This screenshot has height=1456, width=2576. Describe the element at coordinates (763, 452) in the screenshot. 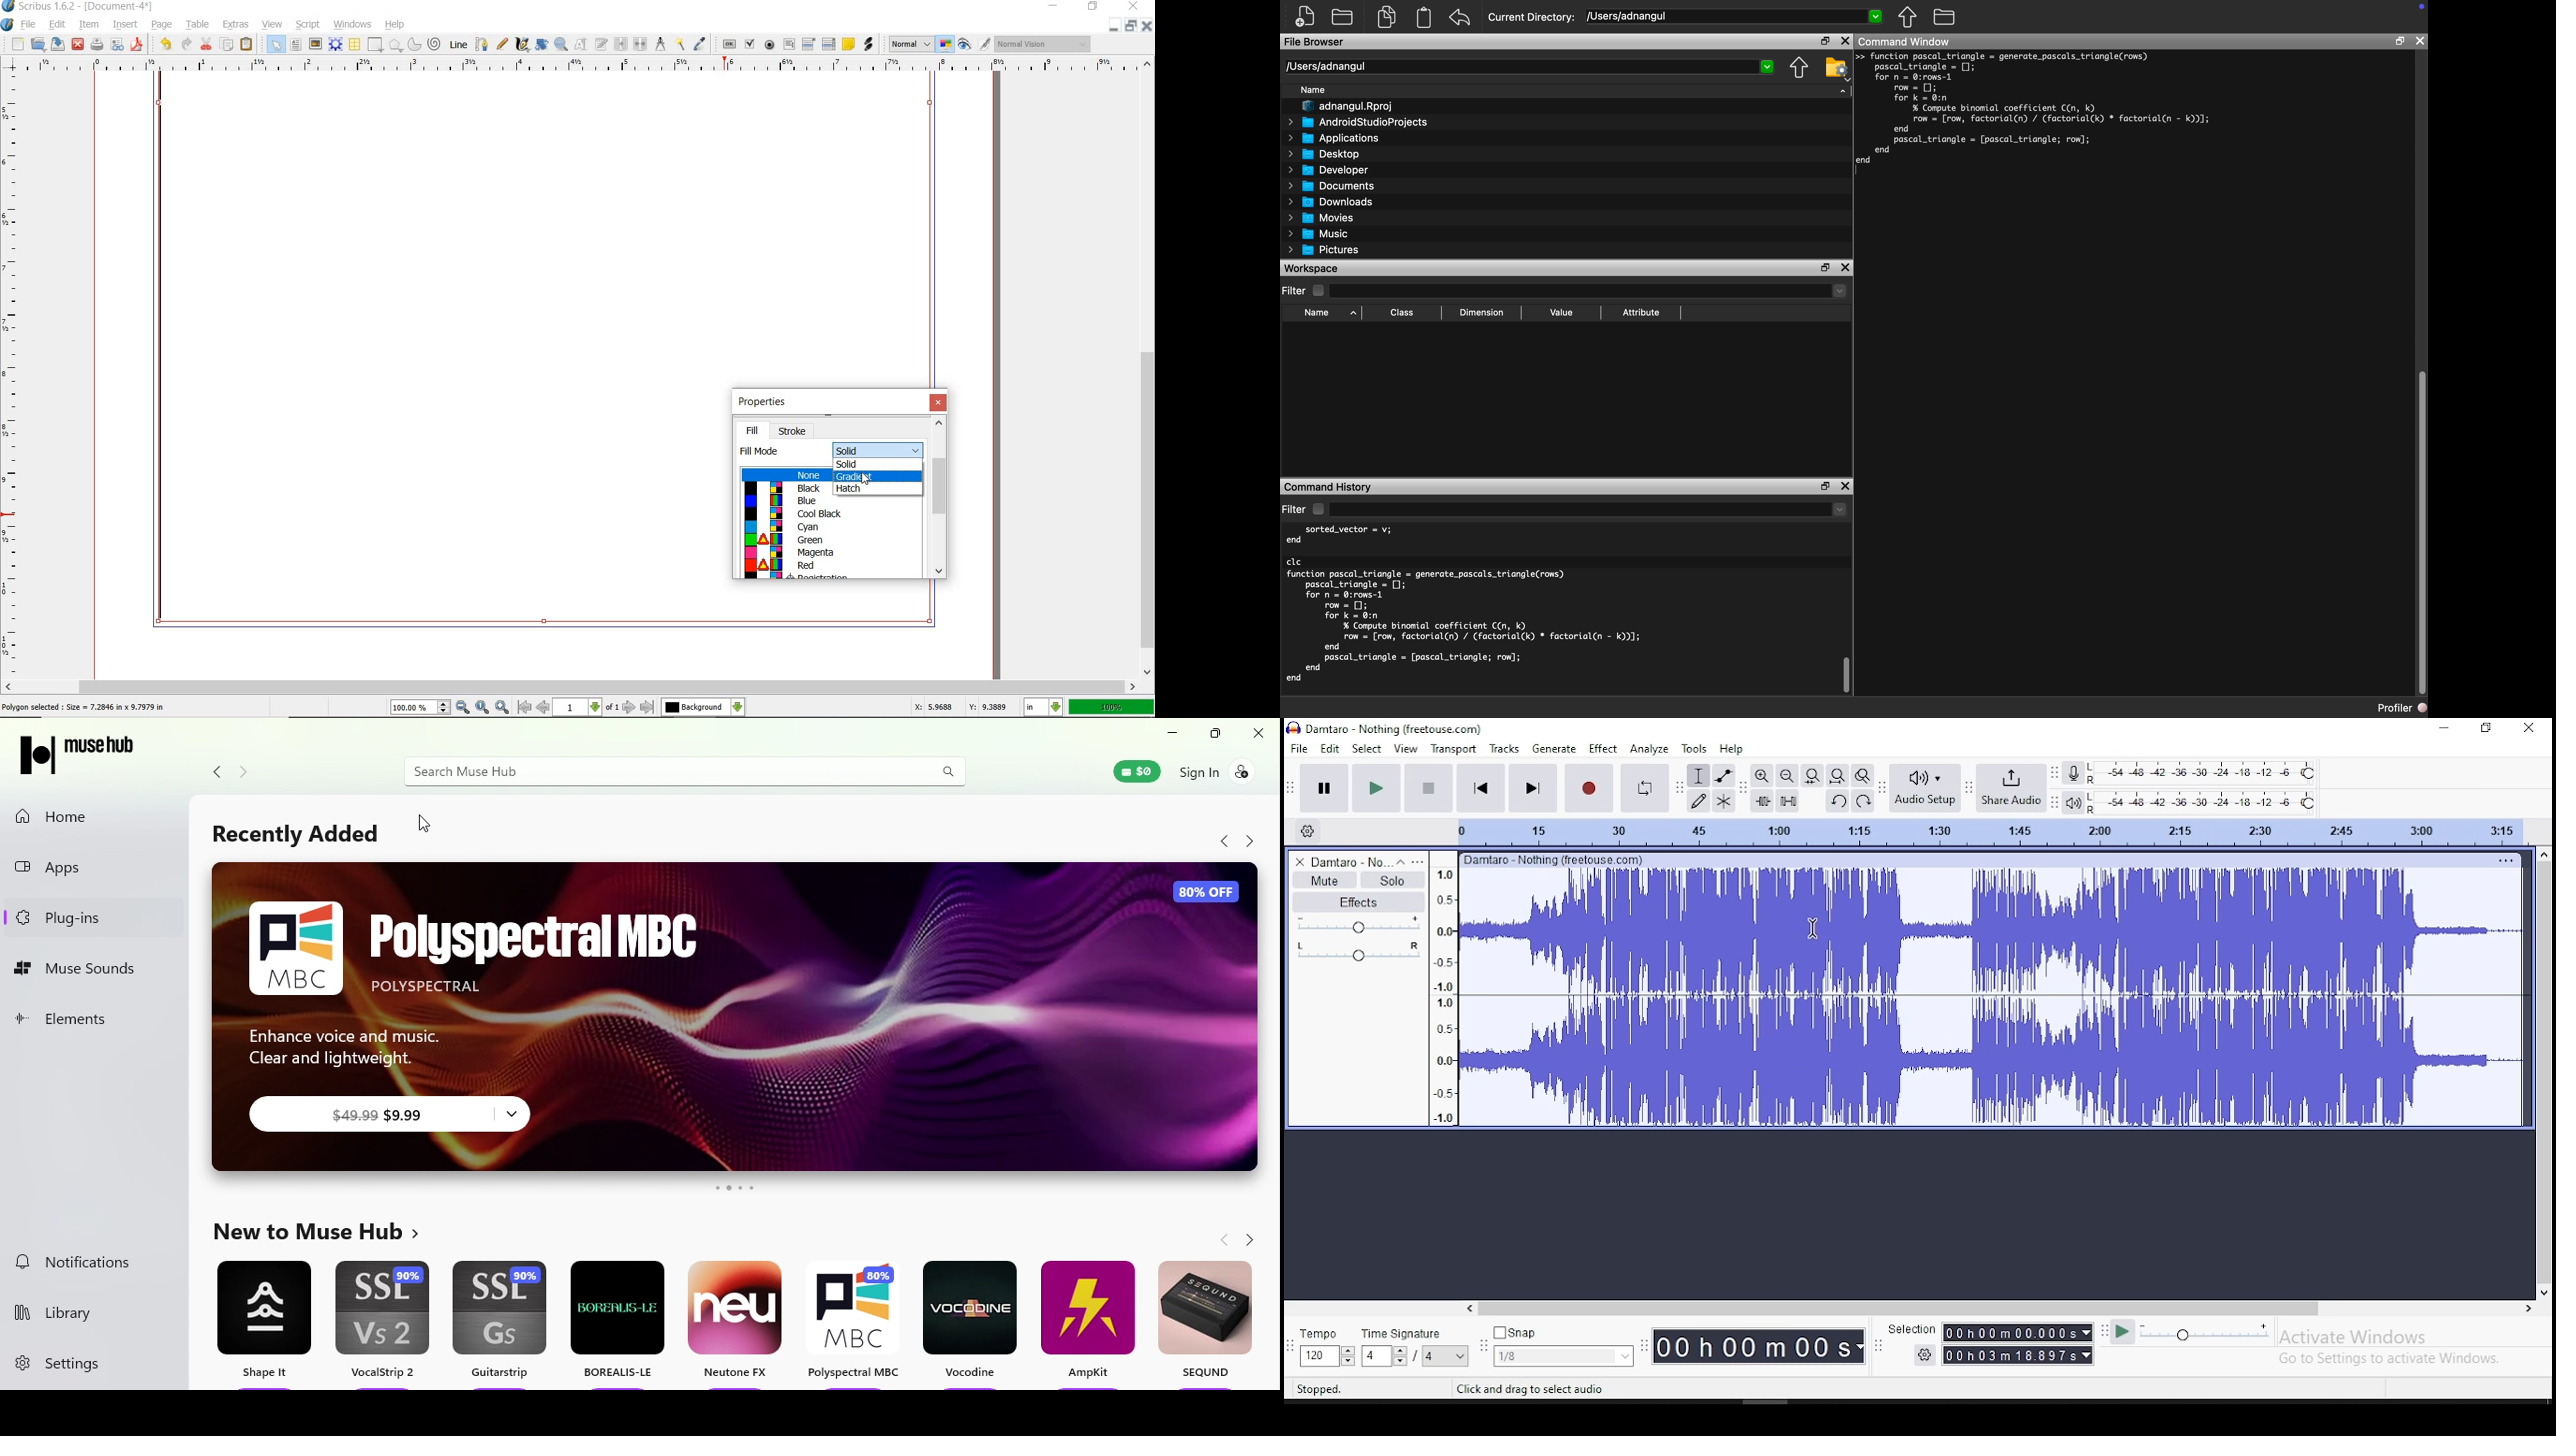

I see `Fill Mode` at that location.